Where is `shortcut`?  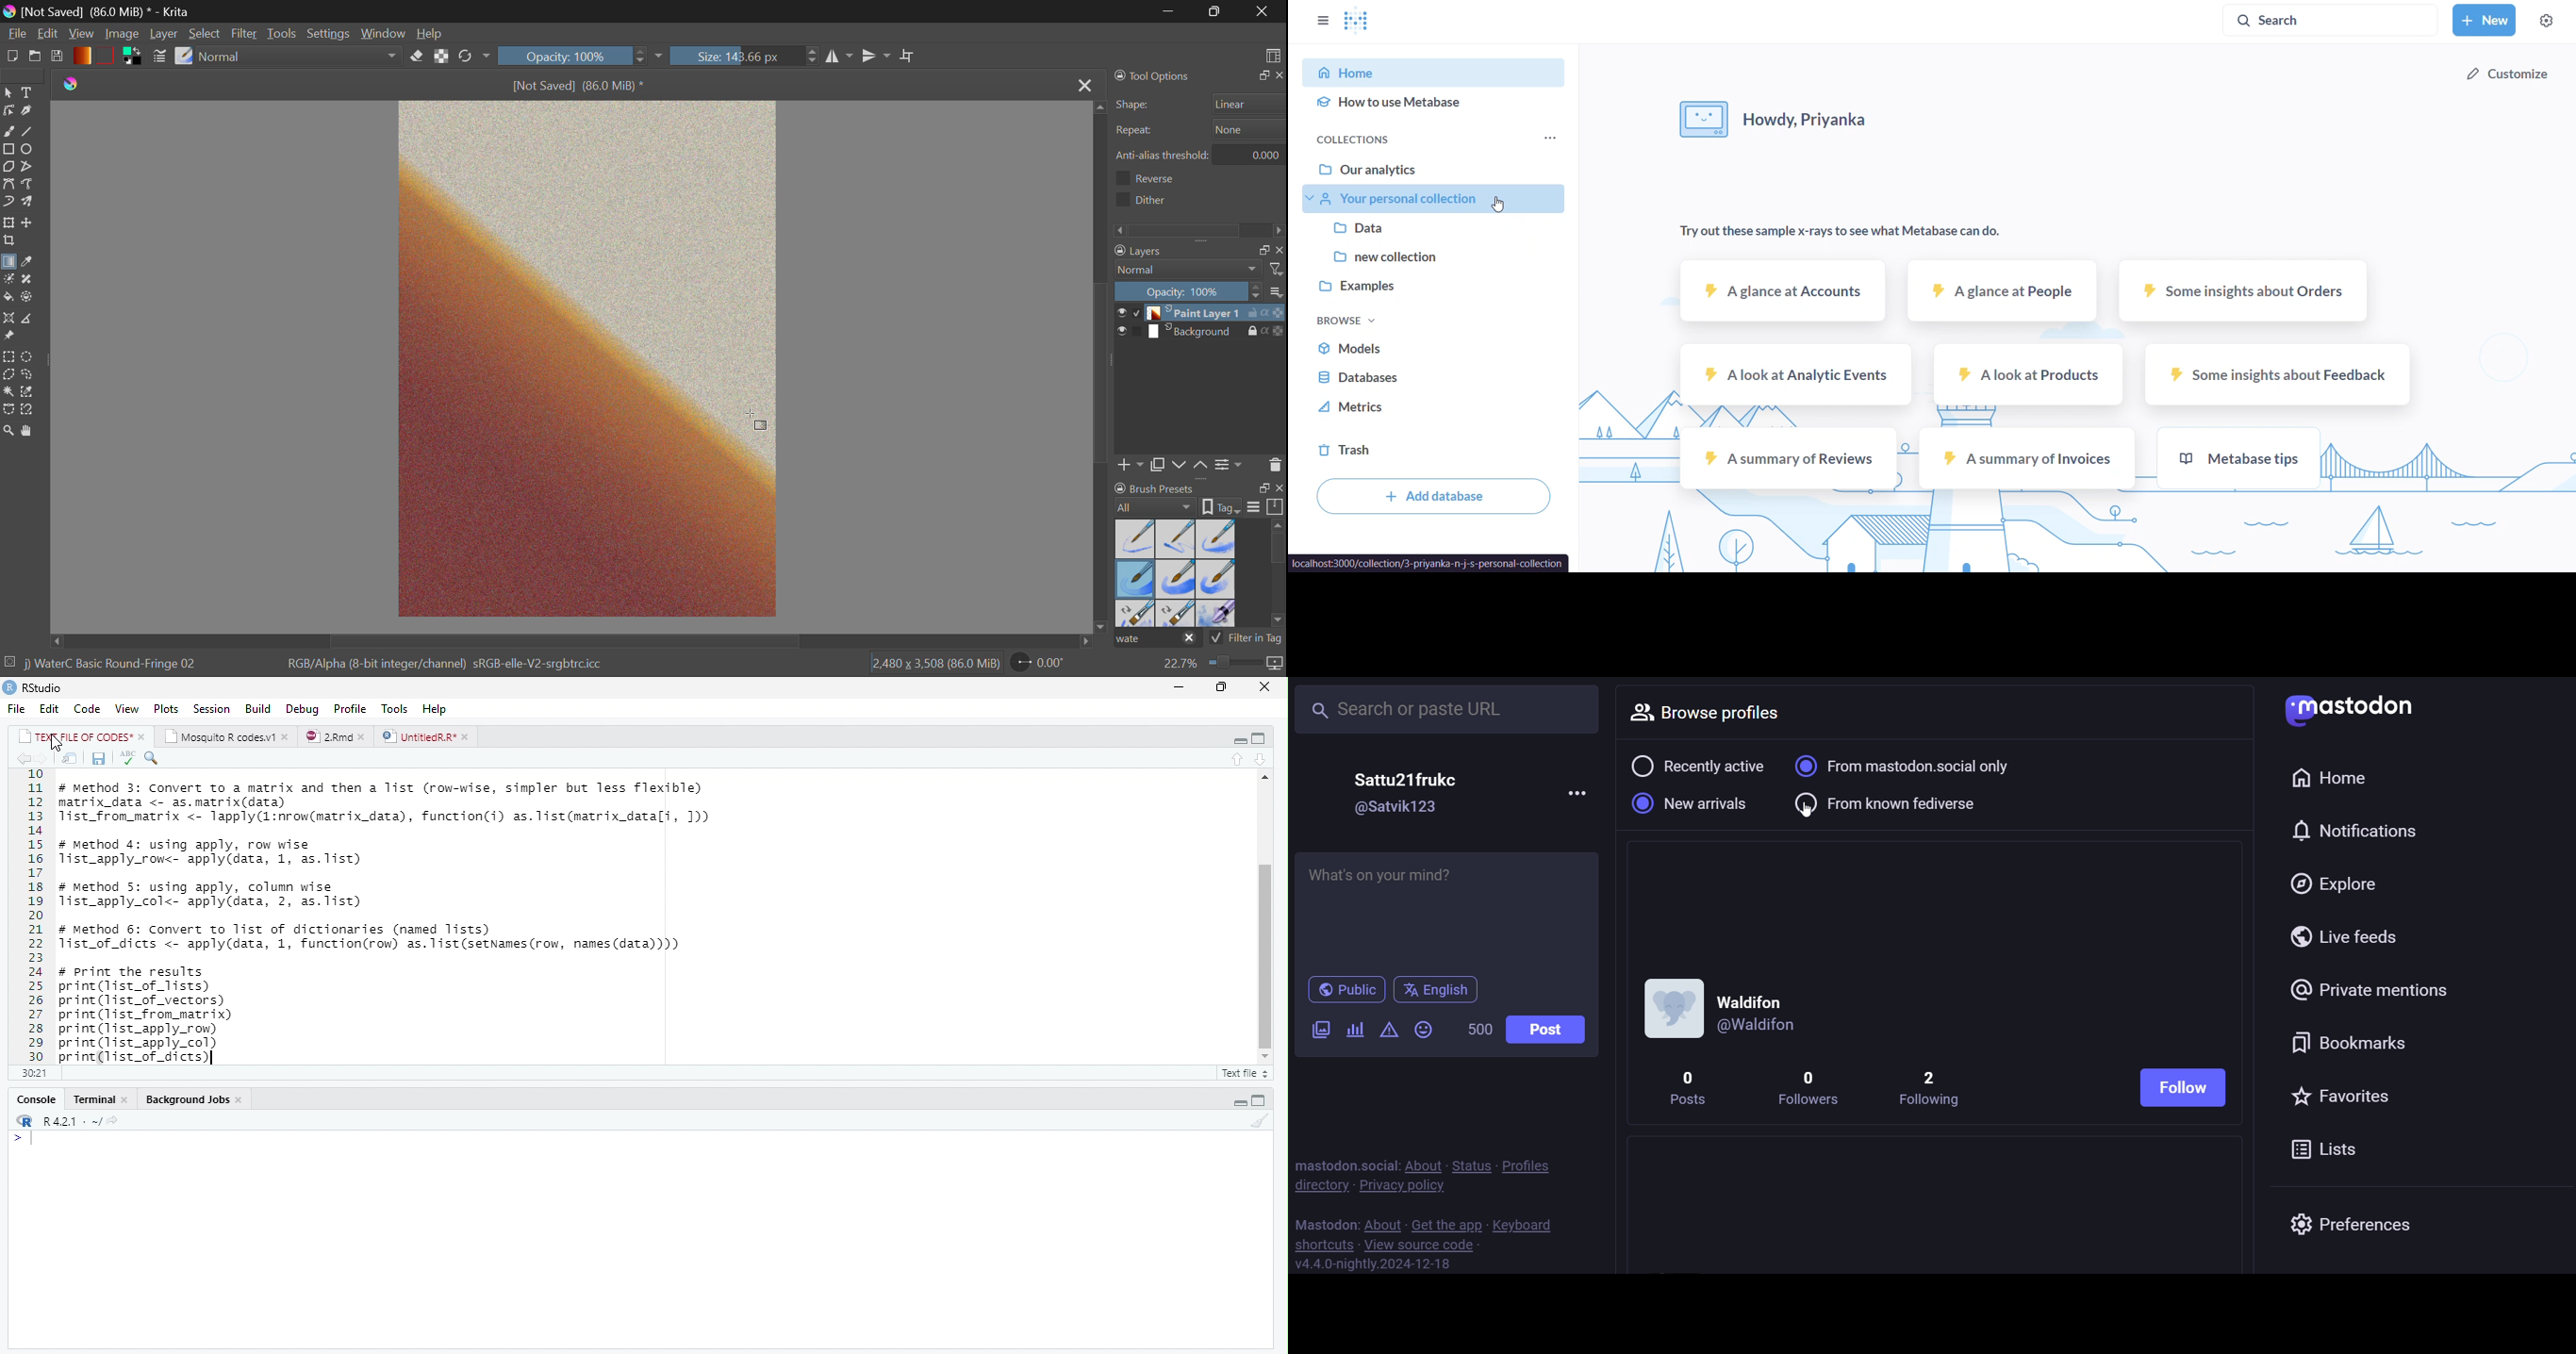 shortcut is located at coordinates (1319, 1246).